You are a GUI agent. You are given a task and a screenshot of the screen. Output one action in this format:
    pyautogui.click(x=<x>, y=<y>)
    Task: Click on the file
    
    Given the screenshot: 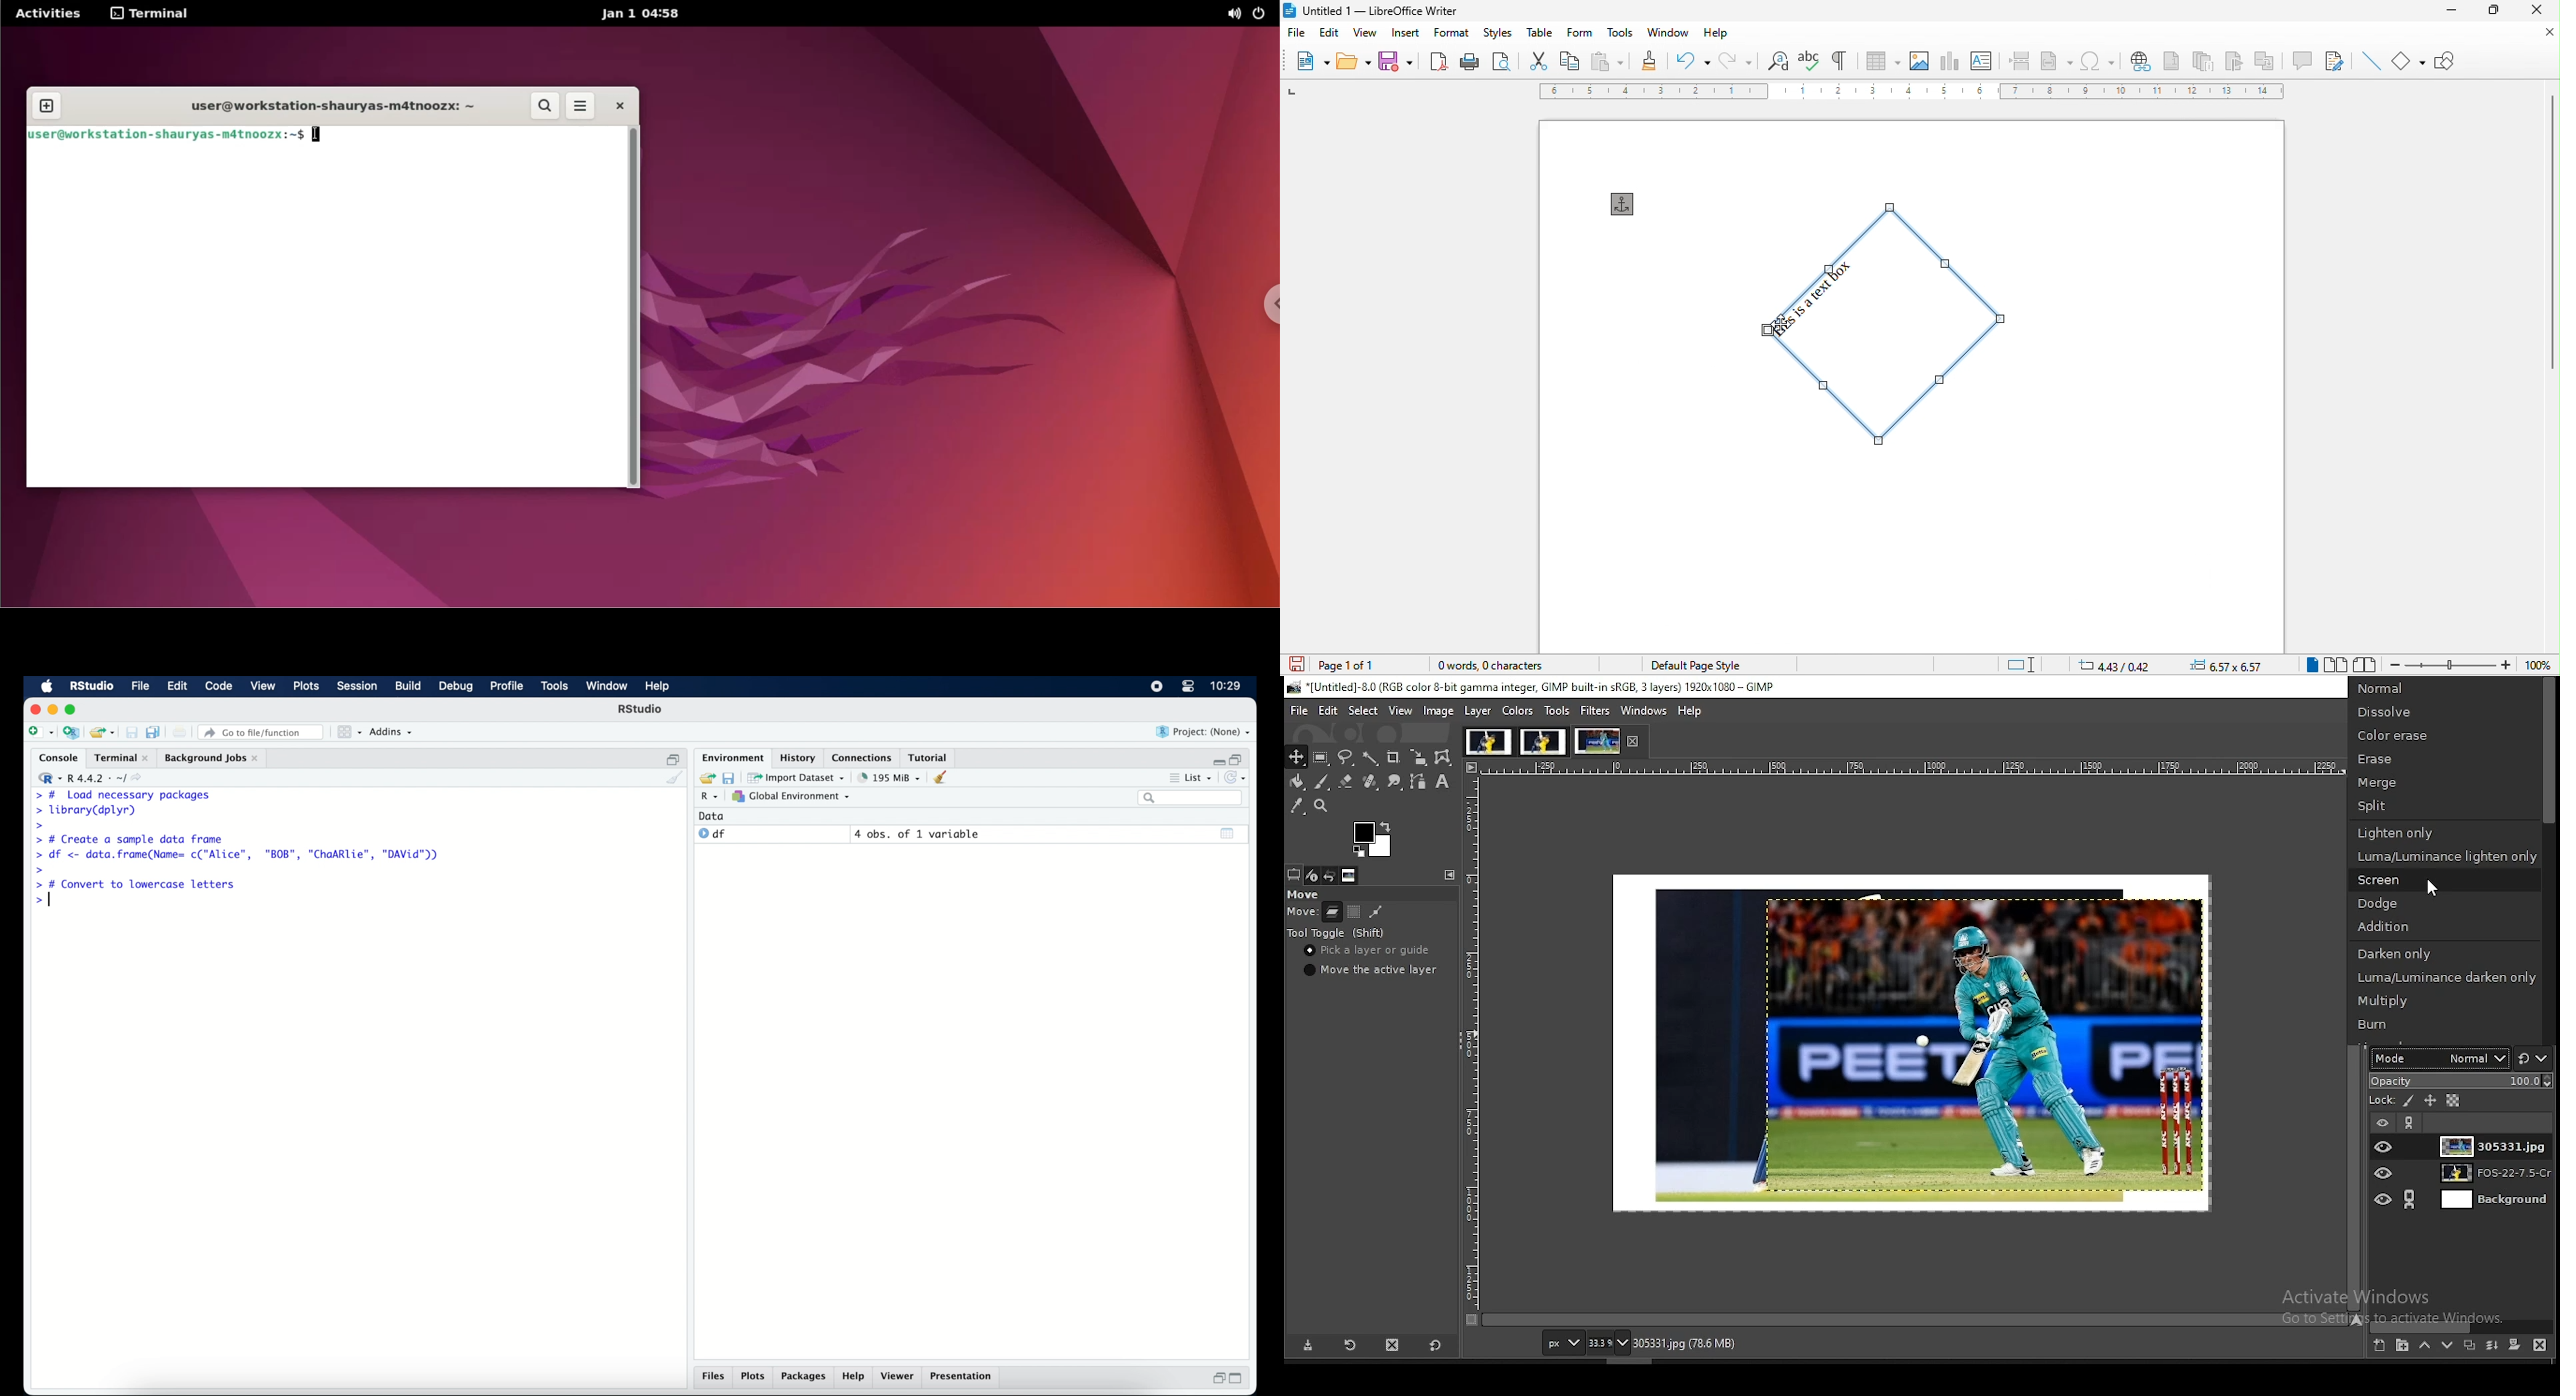 What is the action you would take?
    pyautogui.click(x=139, y=687)
    